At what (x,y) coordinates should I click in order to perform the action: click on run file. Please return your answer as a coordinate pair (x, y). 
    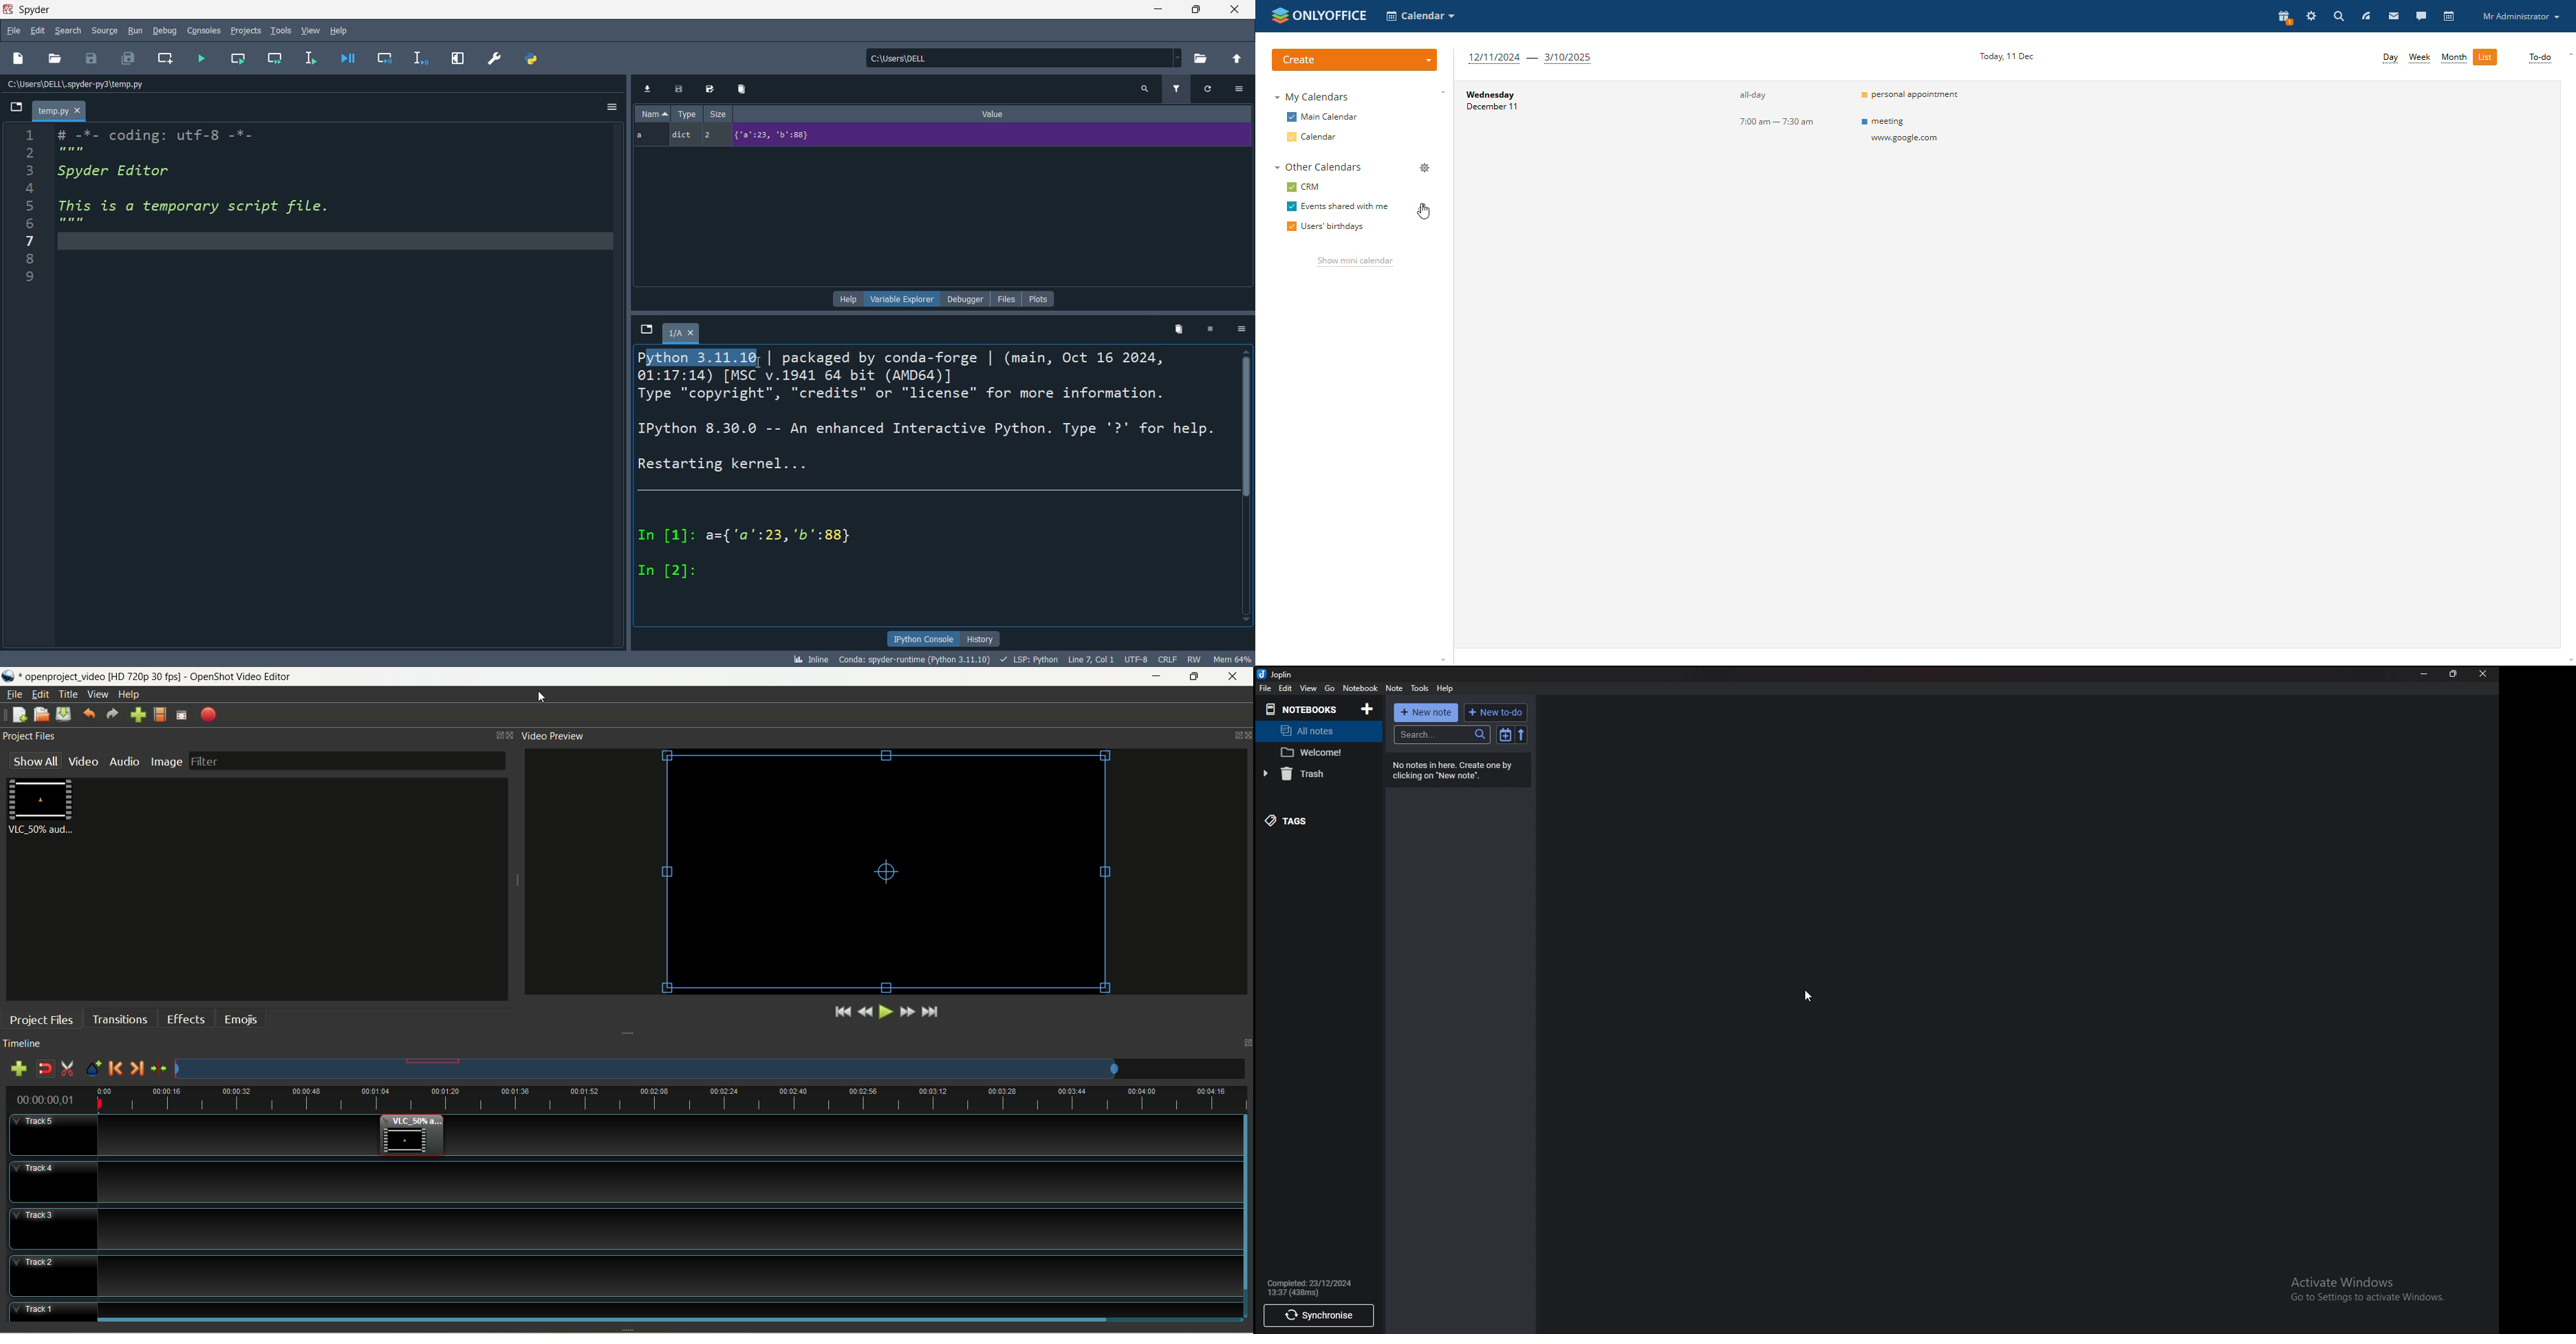
    Looking at the image, I should click on (203, 57).